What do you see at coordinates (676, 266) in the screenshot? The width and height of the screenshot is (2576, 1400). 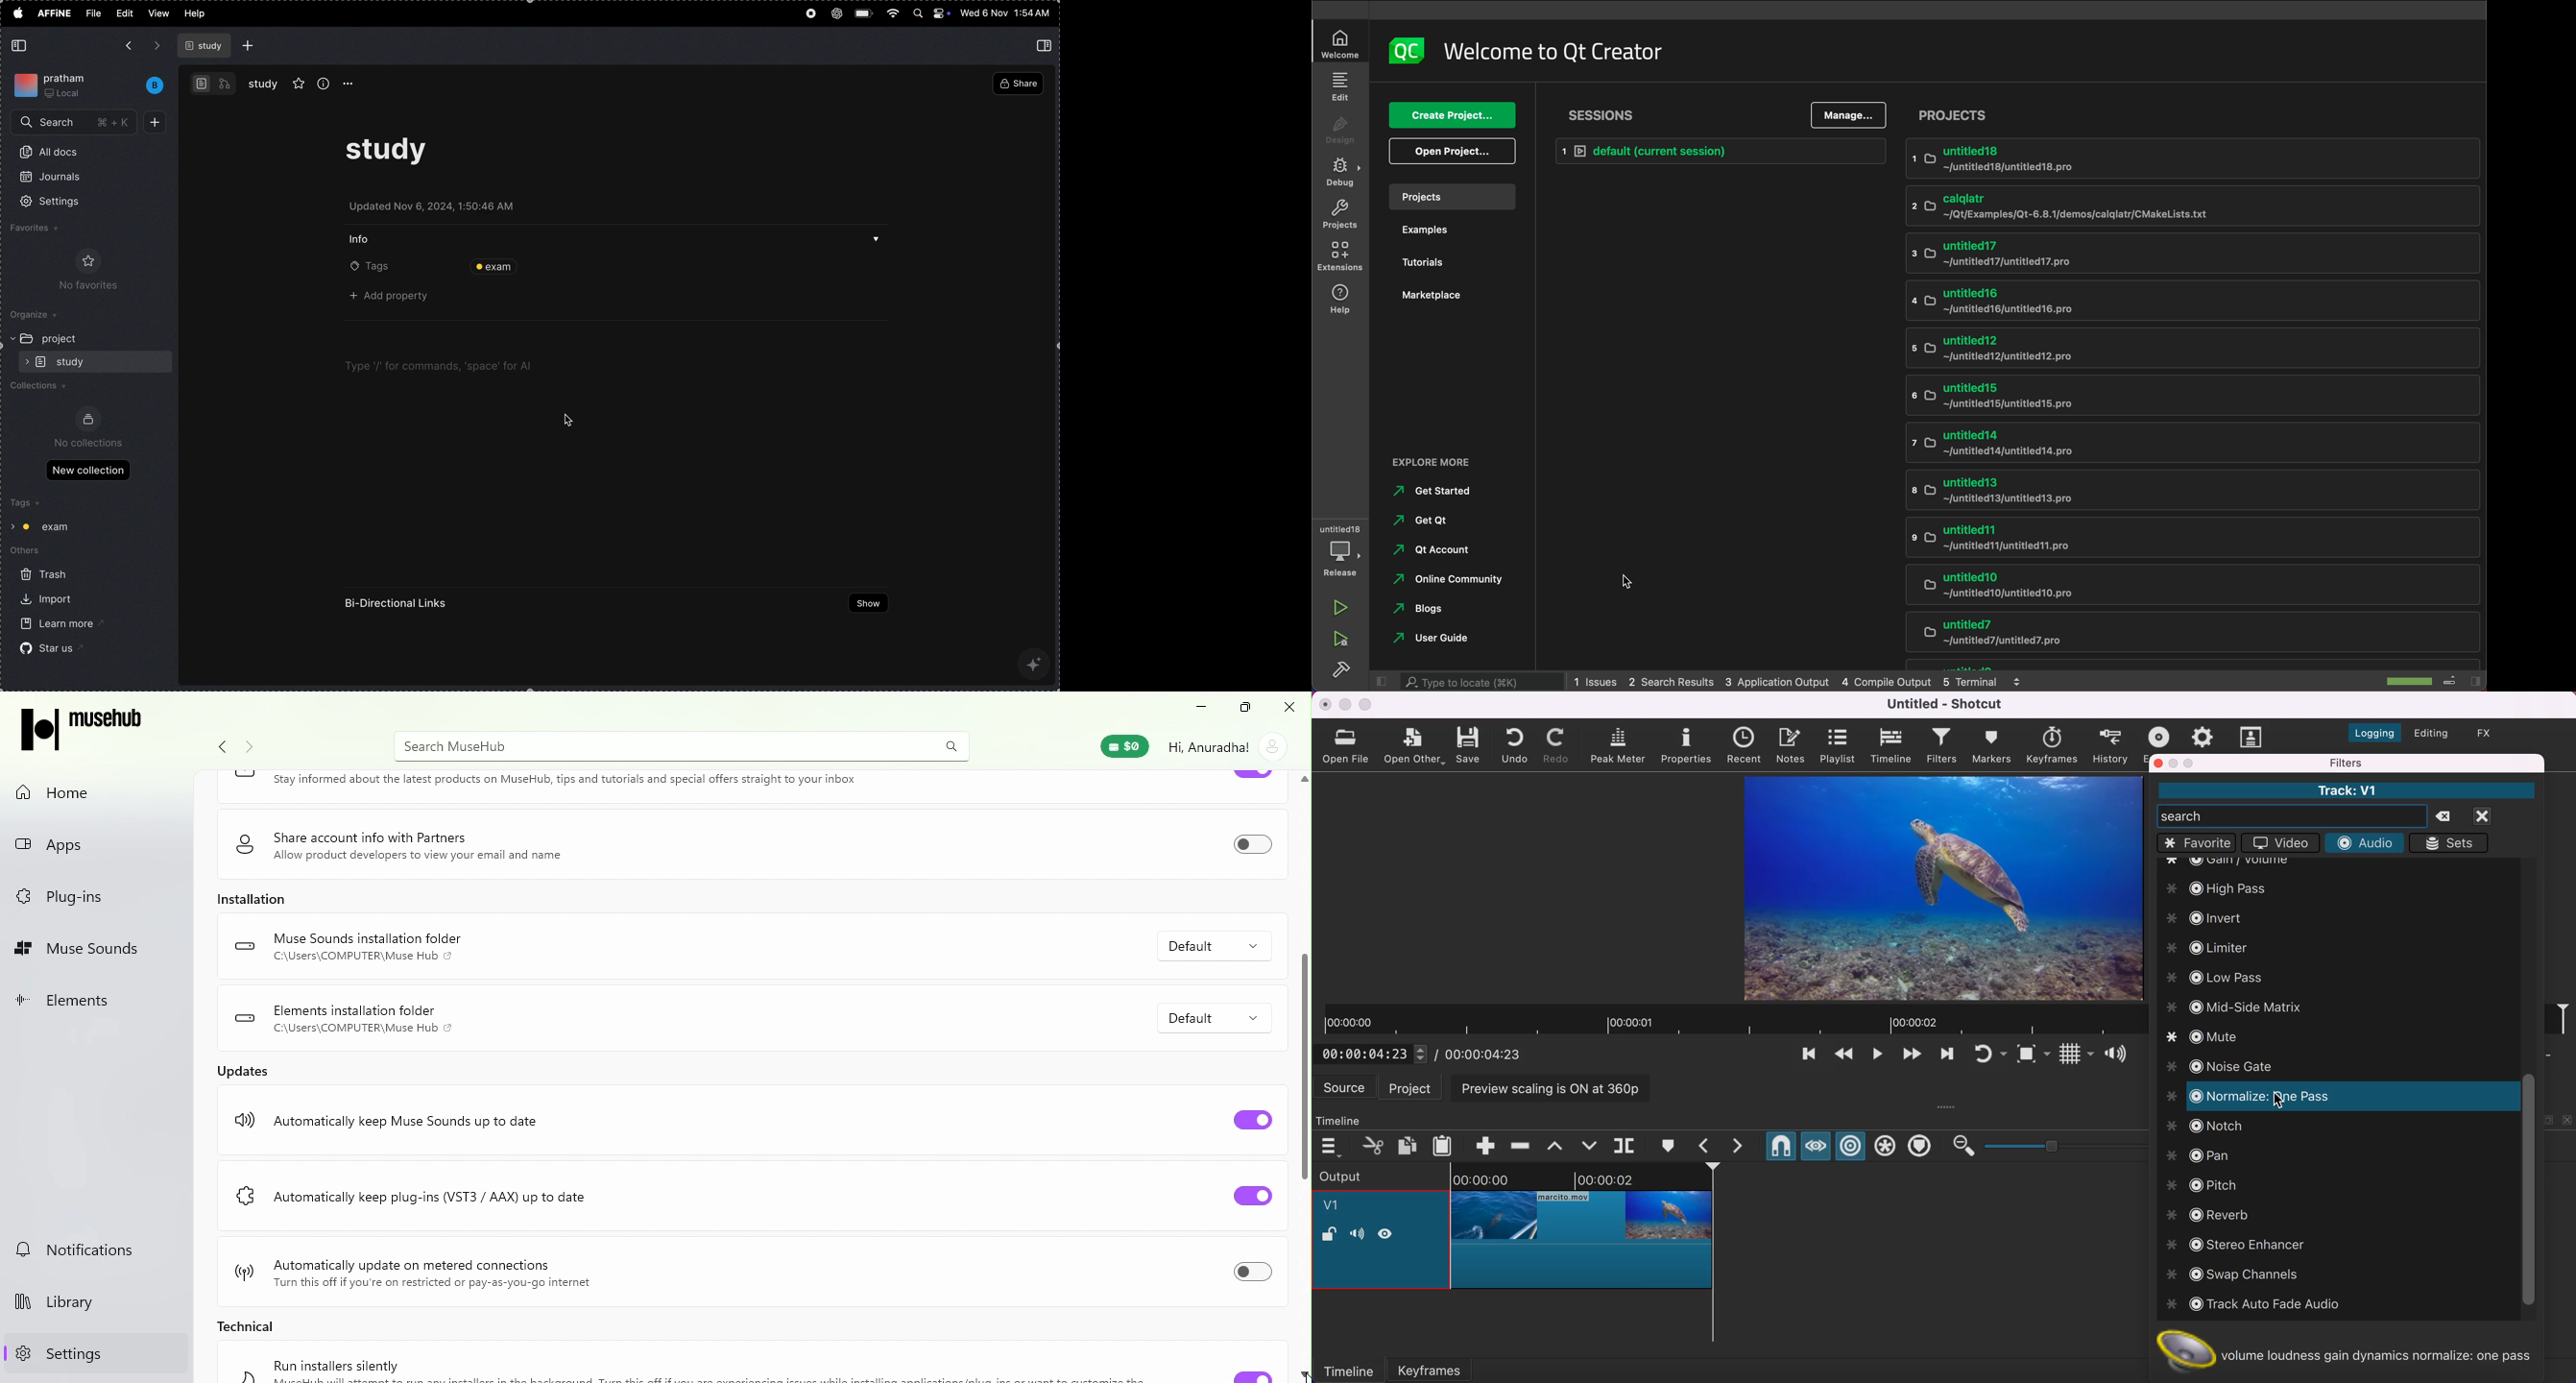 I see `add tag` at bounding box center [676, 266].